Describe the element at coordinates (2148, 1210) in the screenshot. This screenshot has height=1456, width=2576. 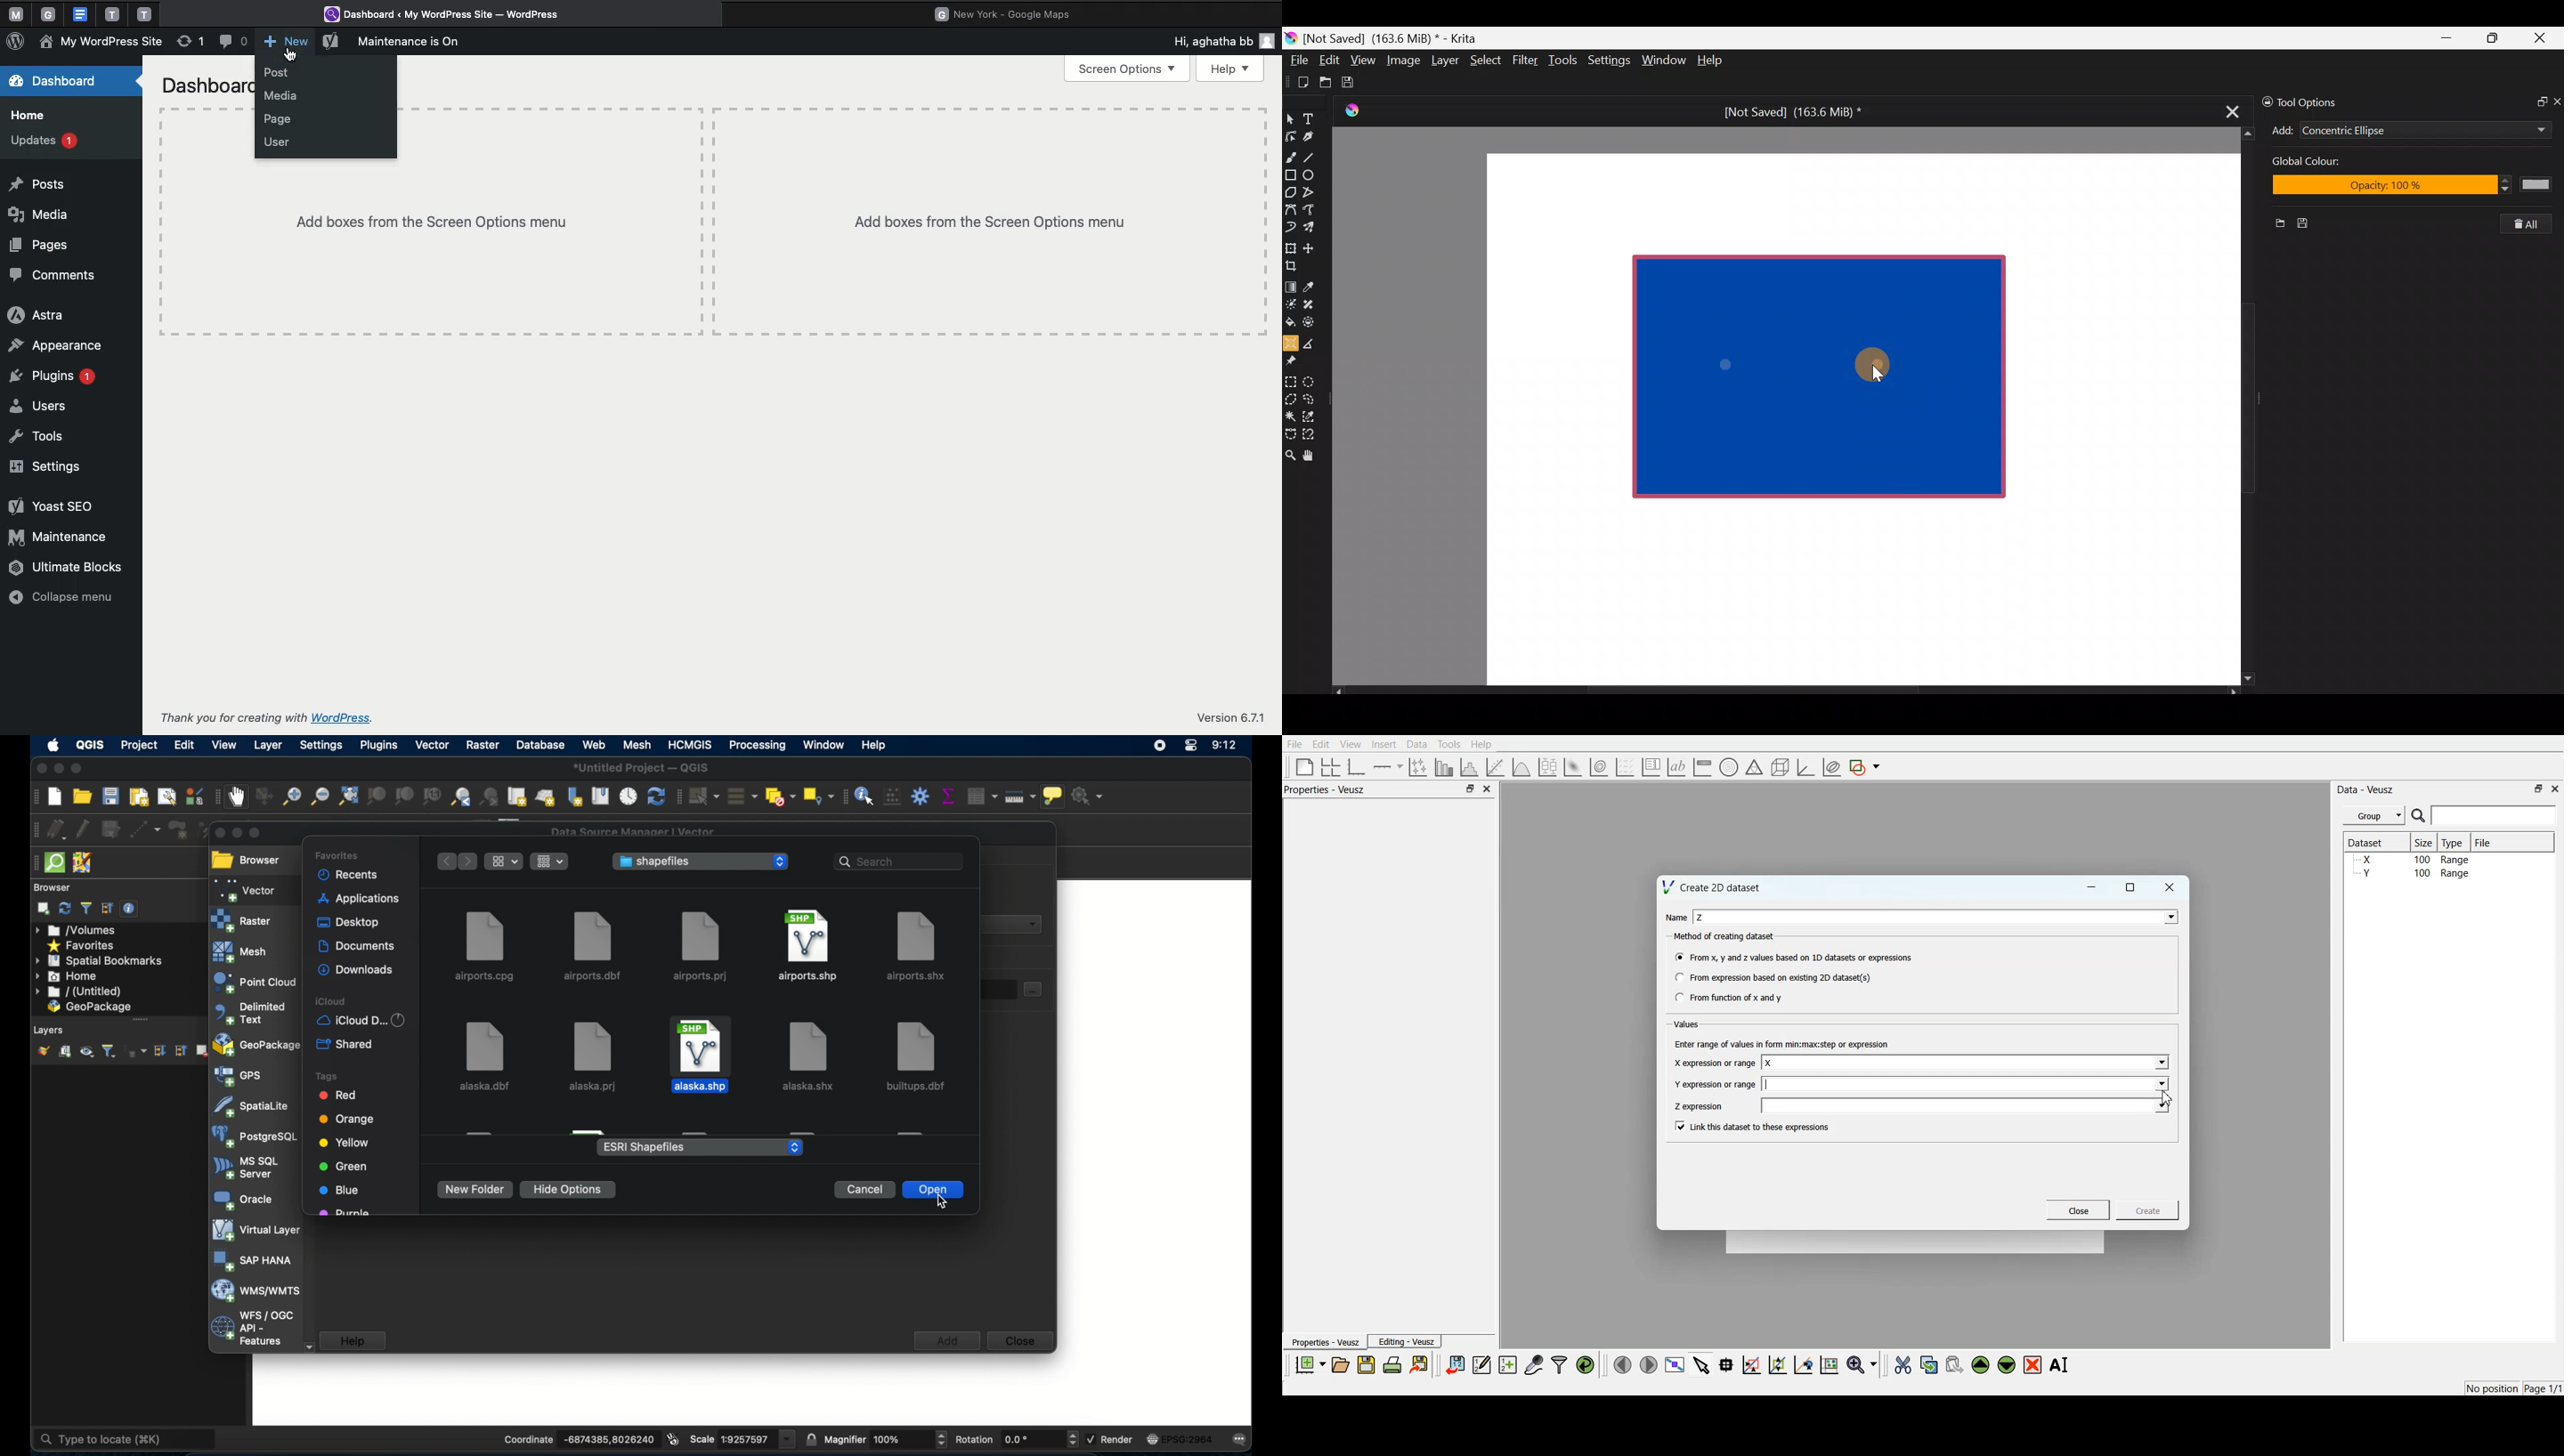
I see `Create` at that location.